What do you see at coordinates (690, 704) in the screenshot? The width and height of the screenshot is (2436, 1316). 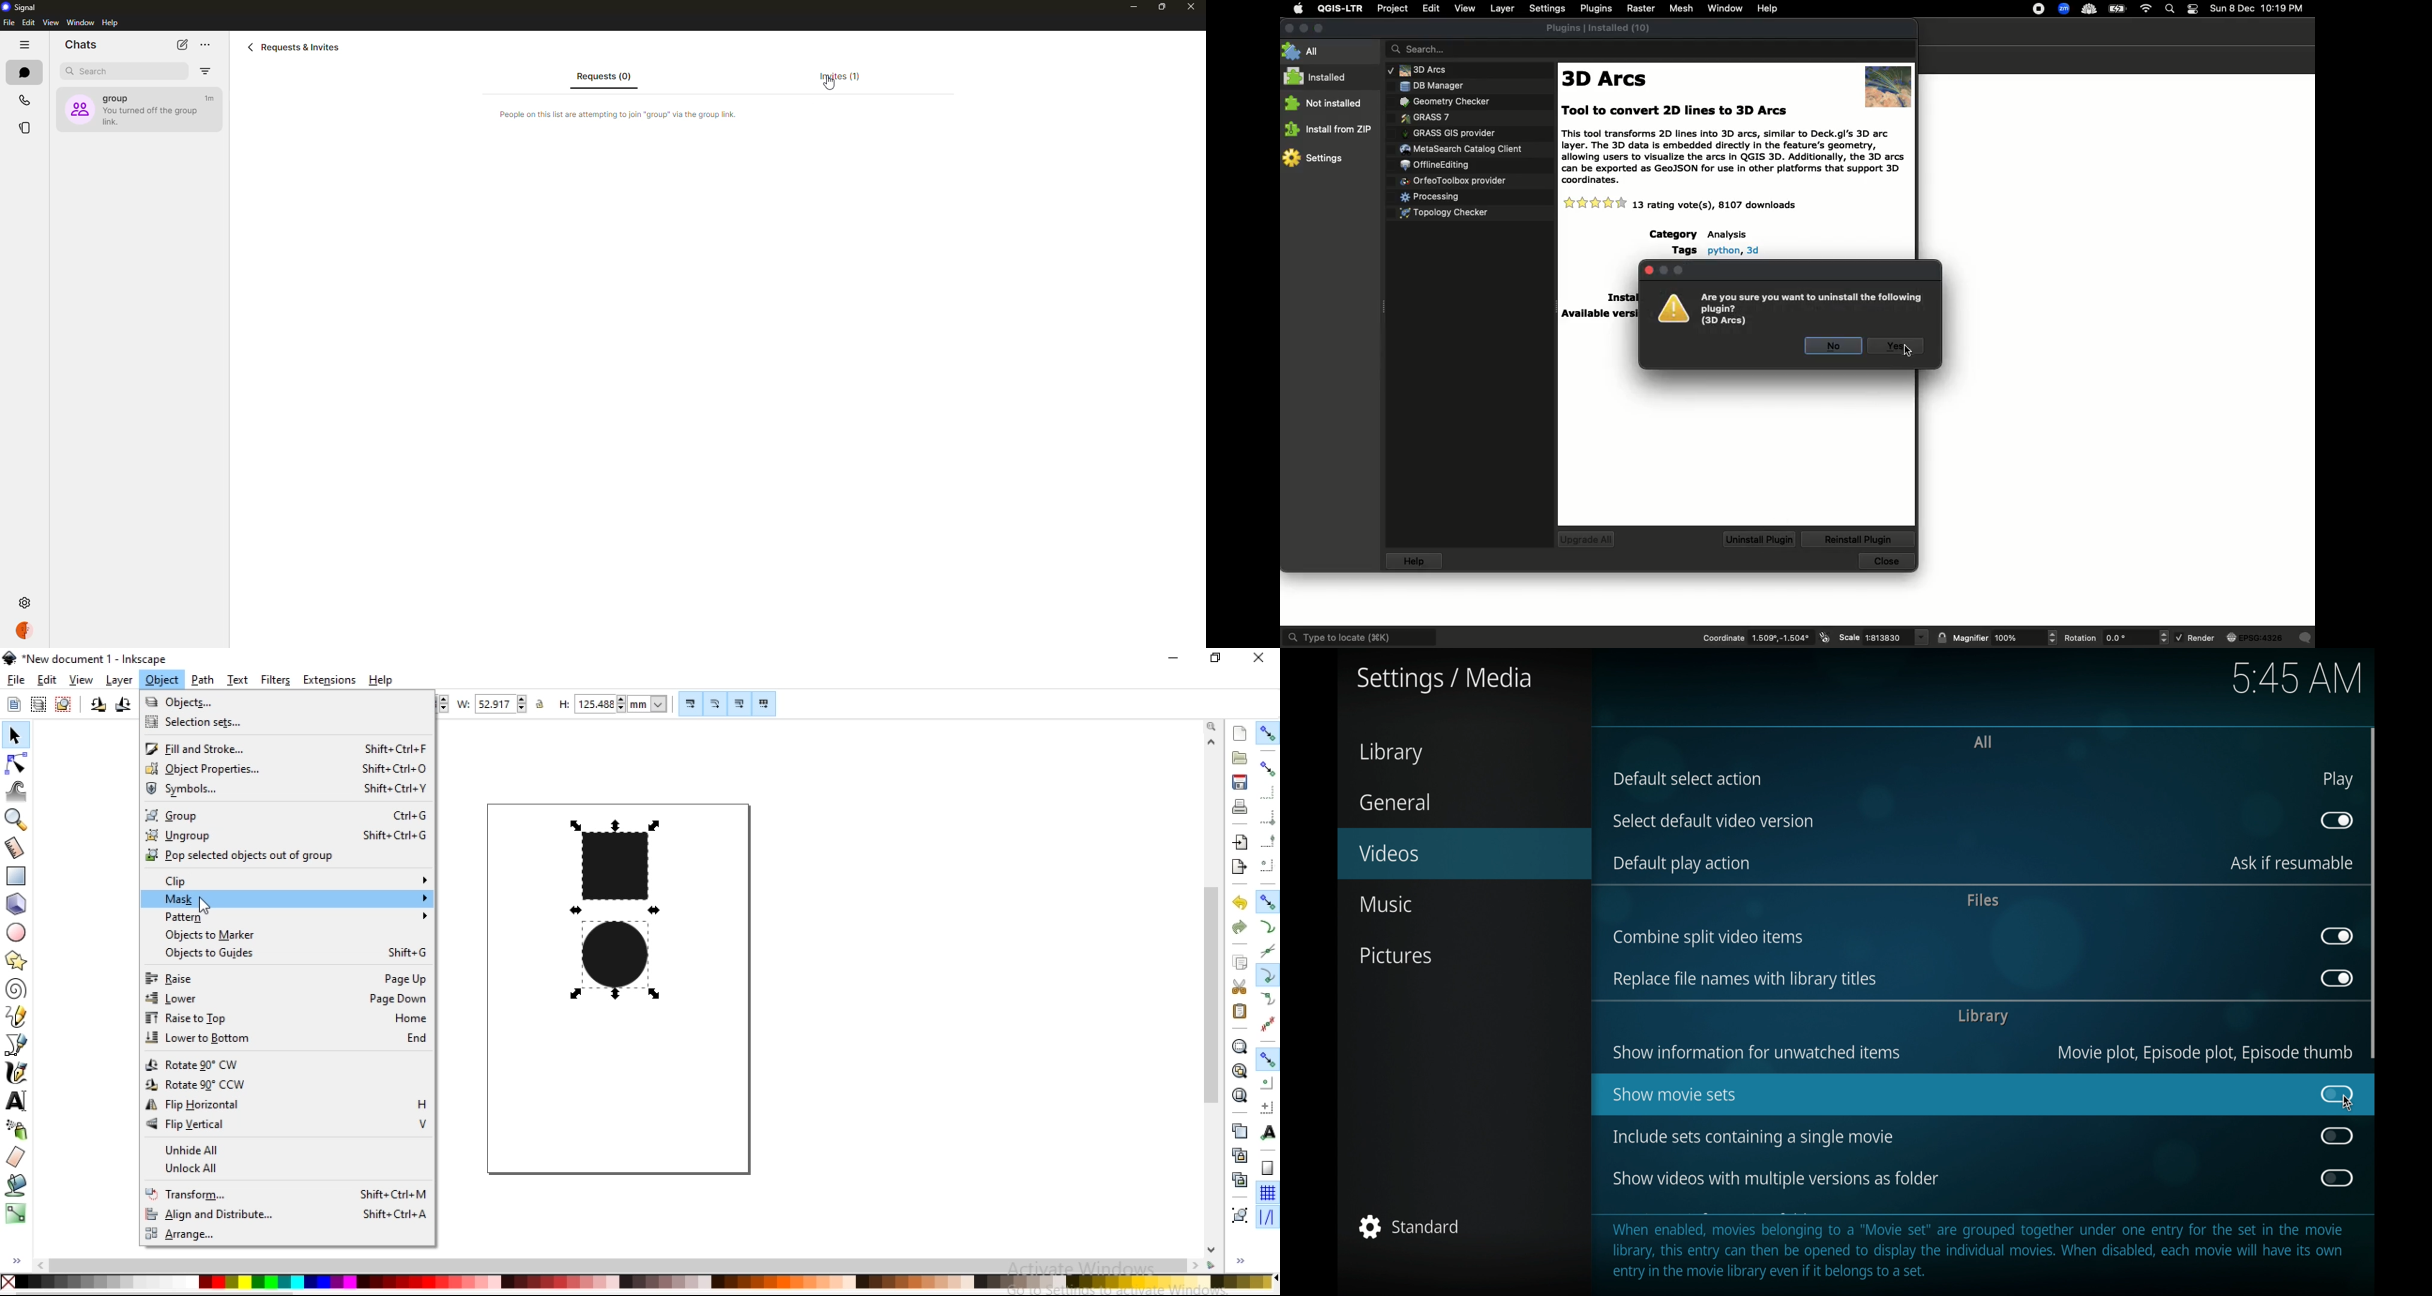 I see `scale stroke width by same proportion ` at bounding box center [690, 704].